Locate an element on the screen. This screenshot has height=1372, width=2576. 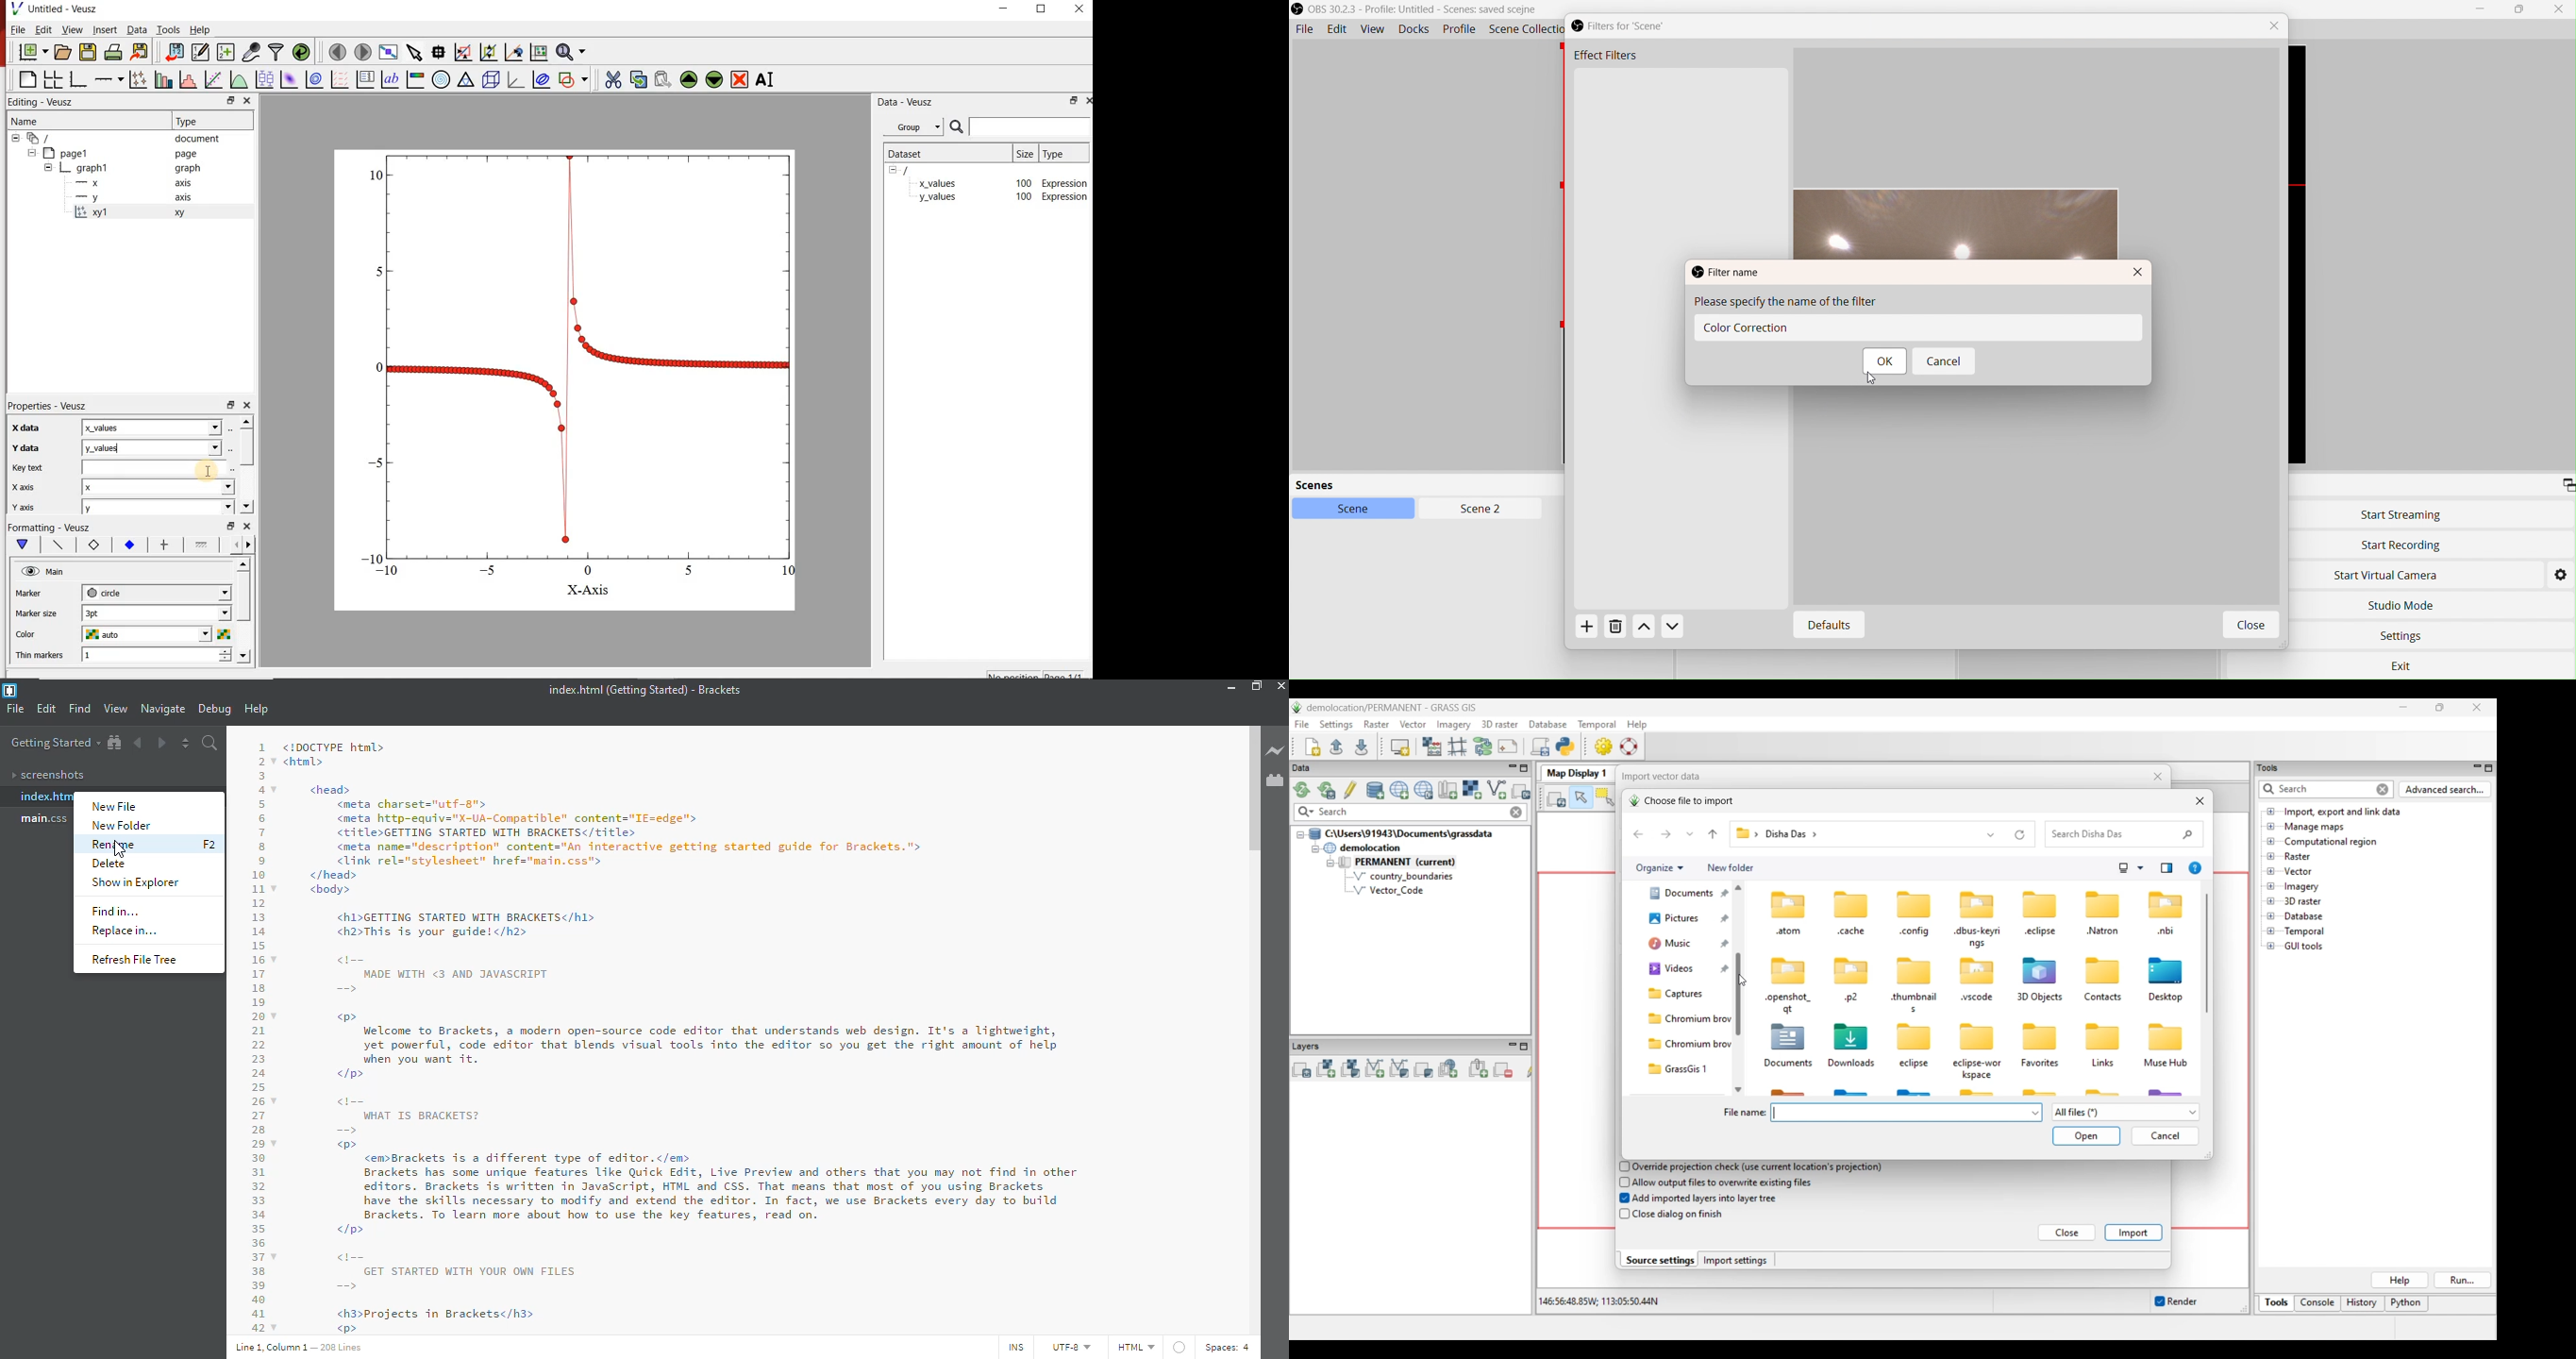
new.html (Getting Started) - Brackets is located at coordinates (641, 690).